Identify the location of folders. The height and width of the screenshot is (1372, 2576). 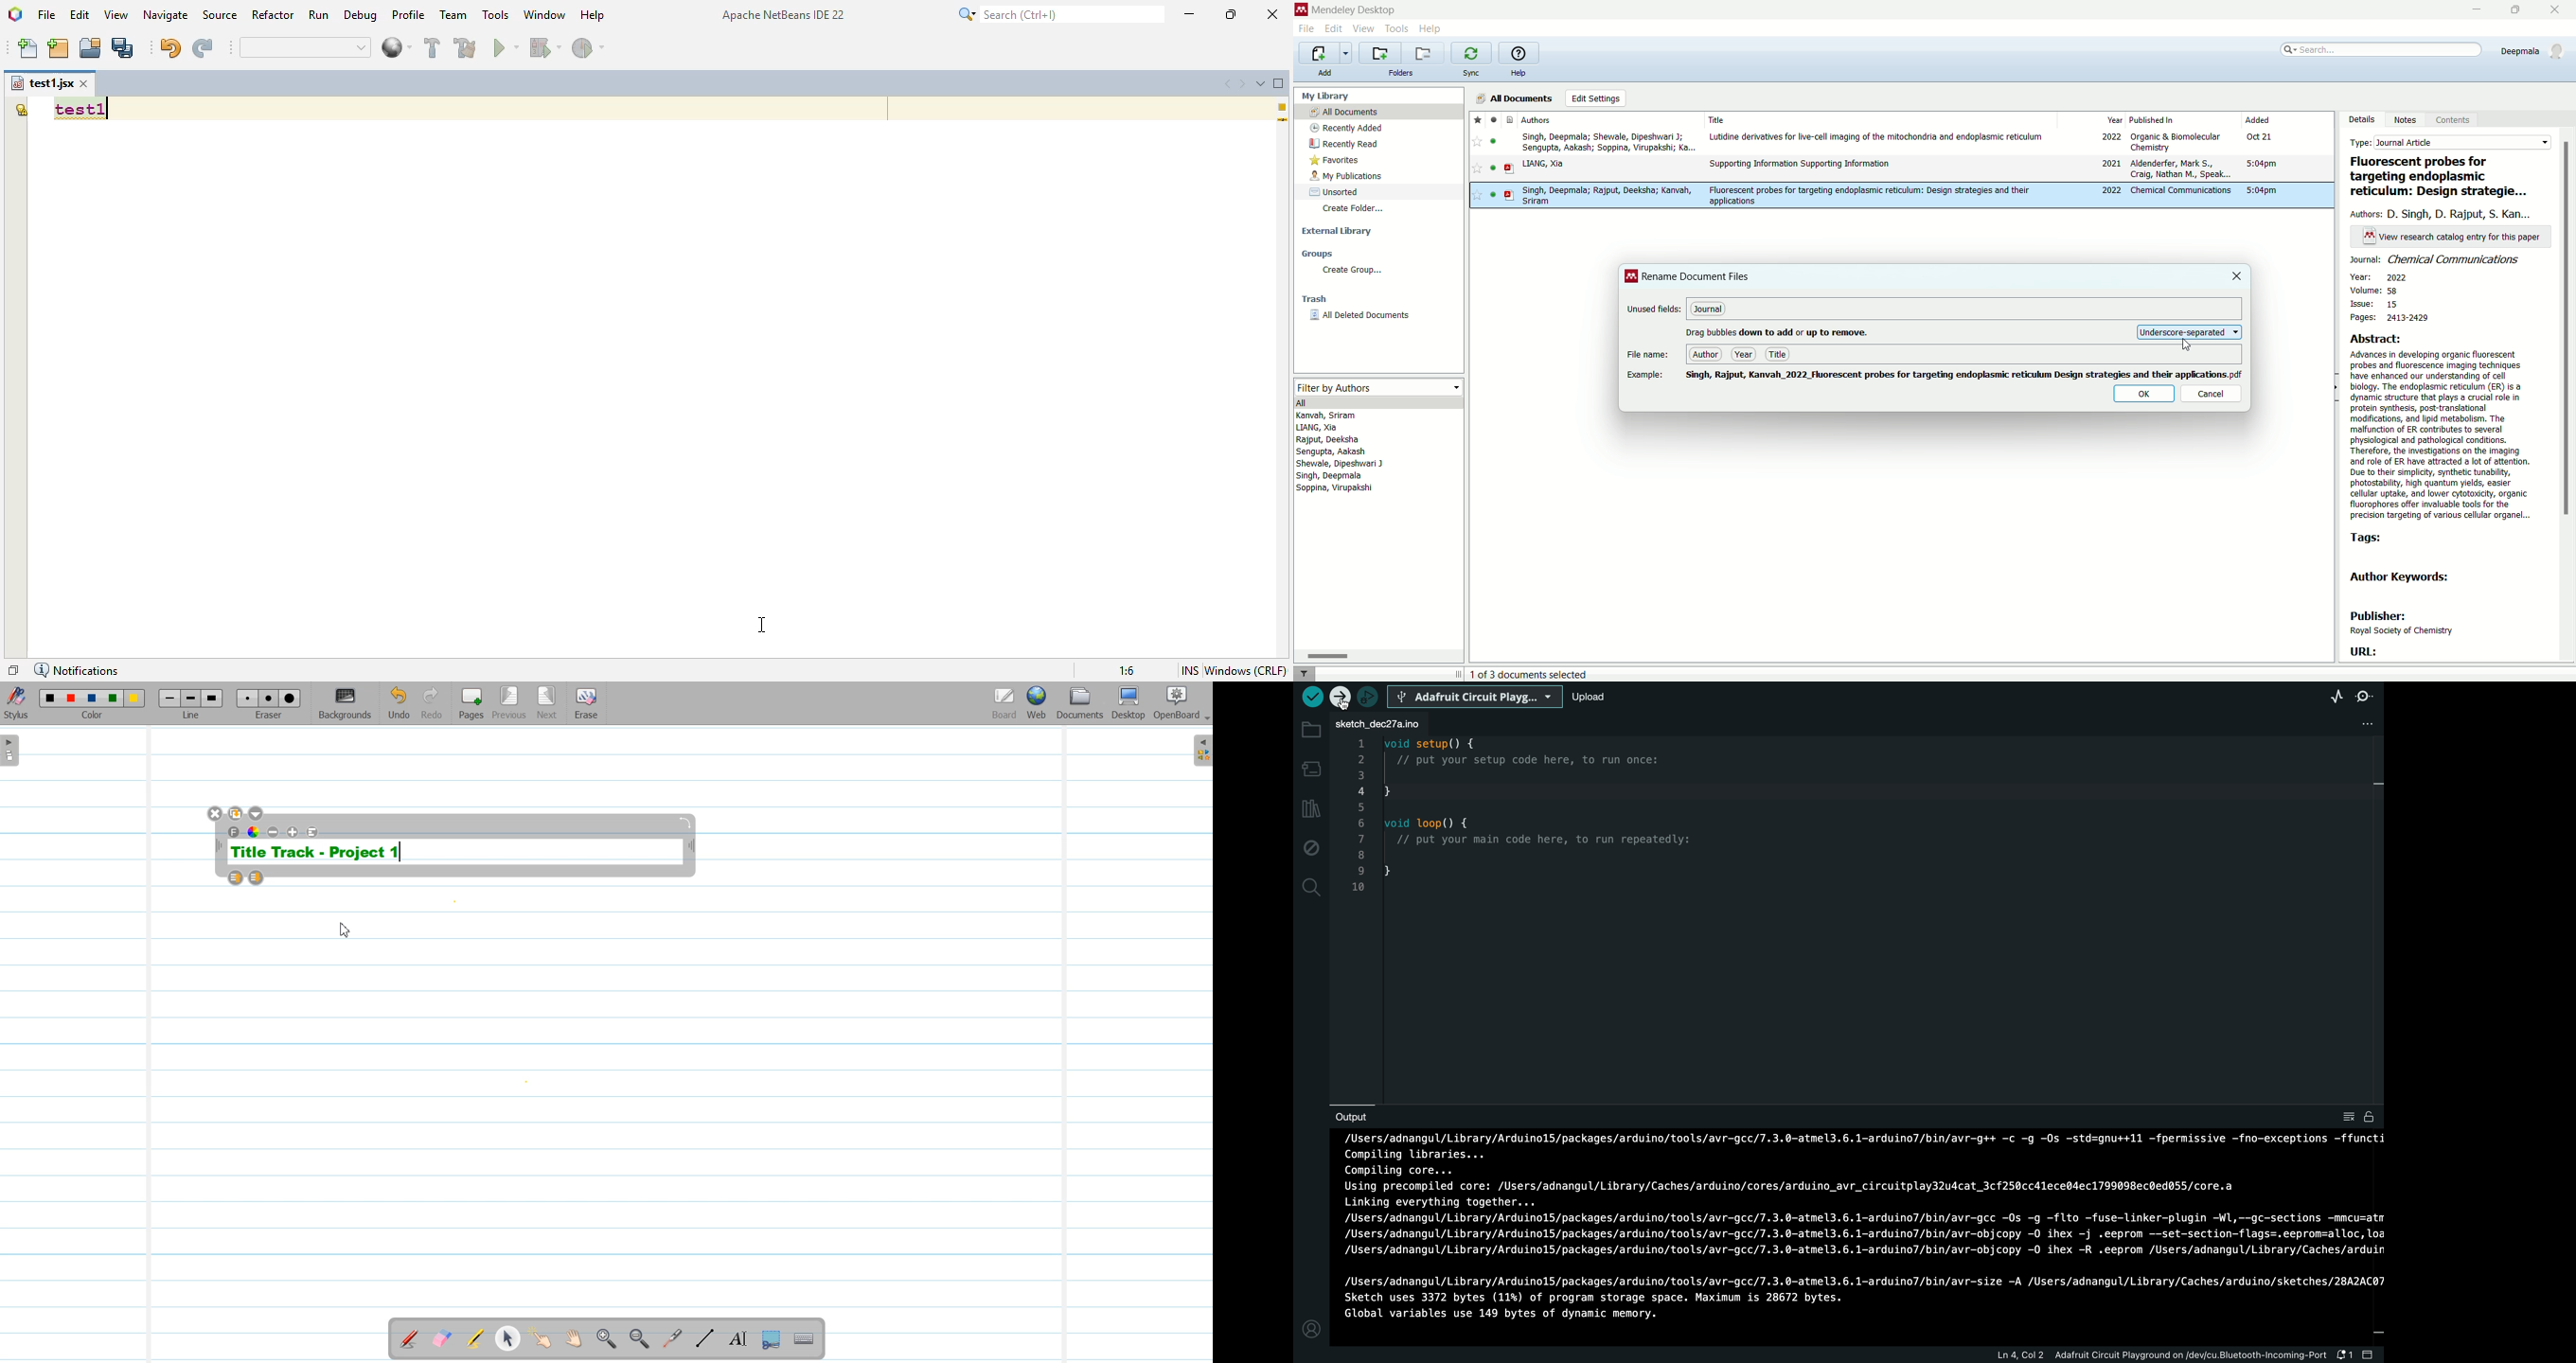
(1402, 73).